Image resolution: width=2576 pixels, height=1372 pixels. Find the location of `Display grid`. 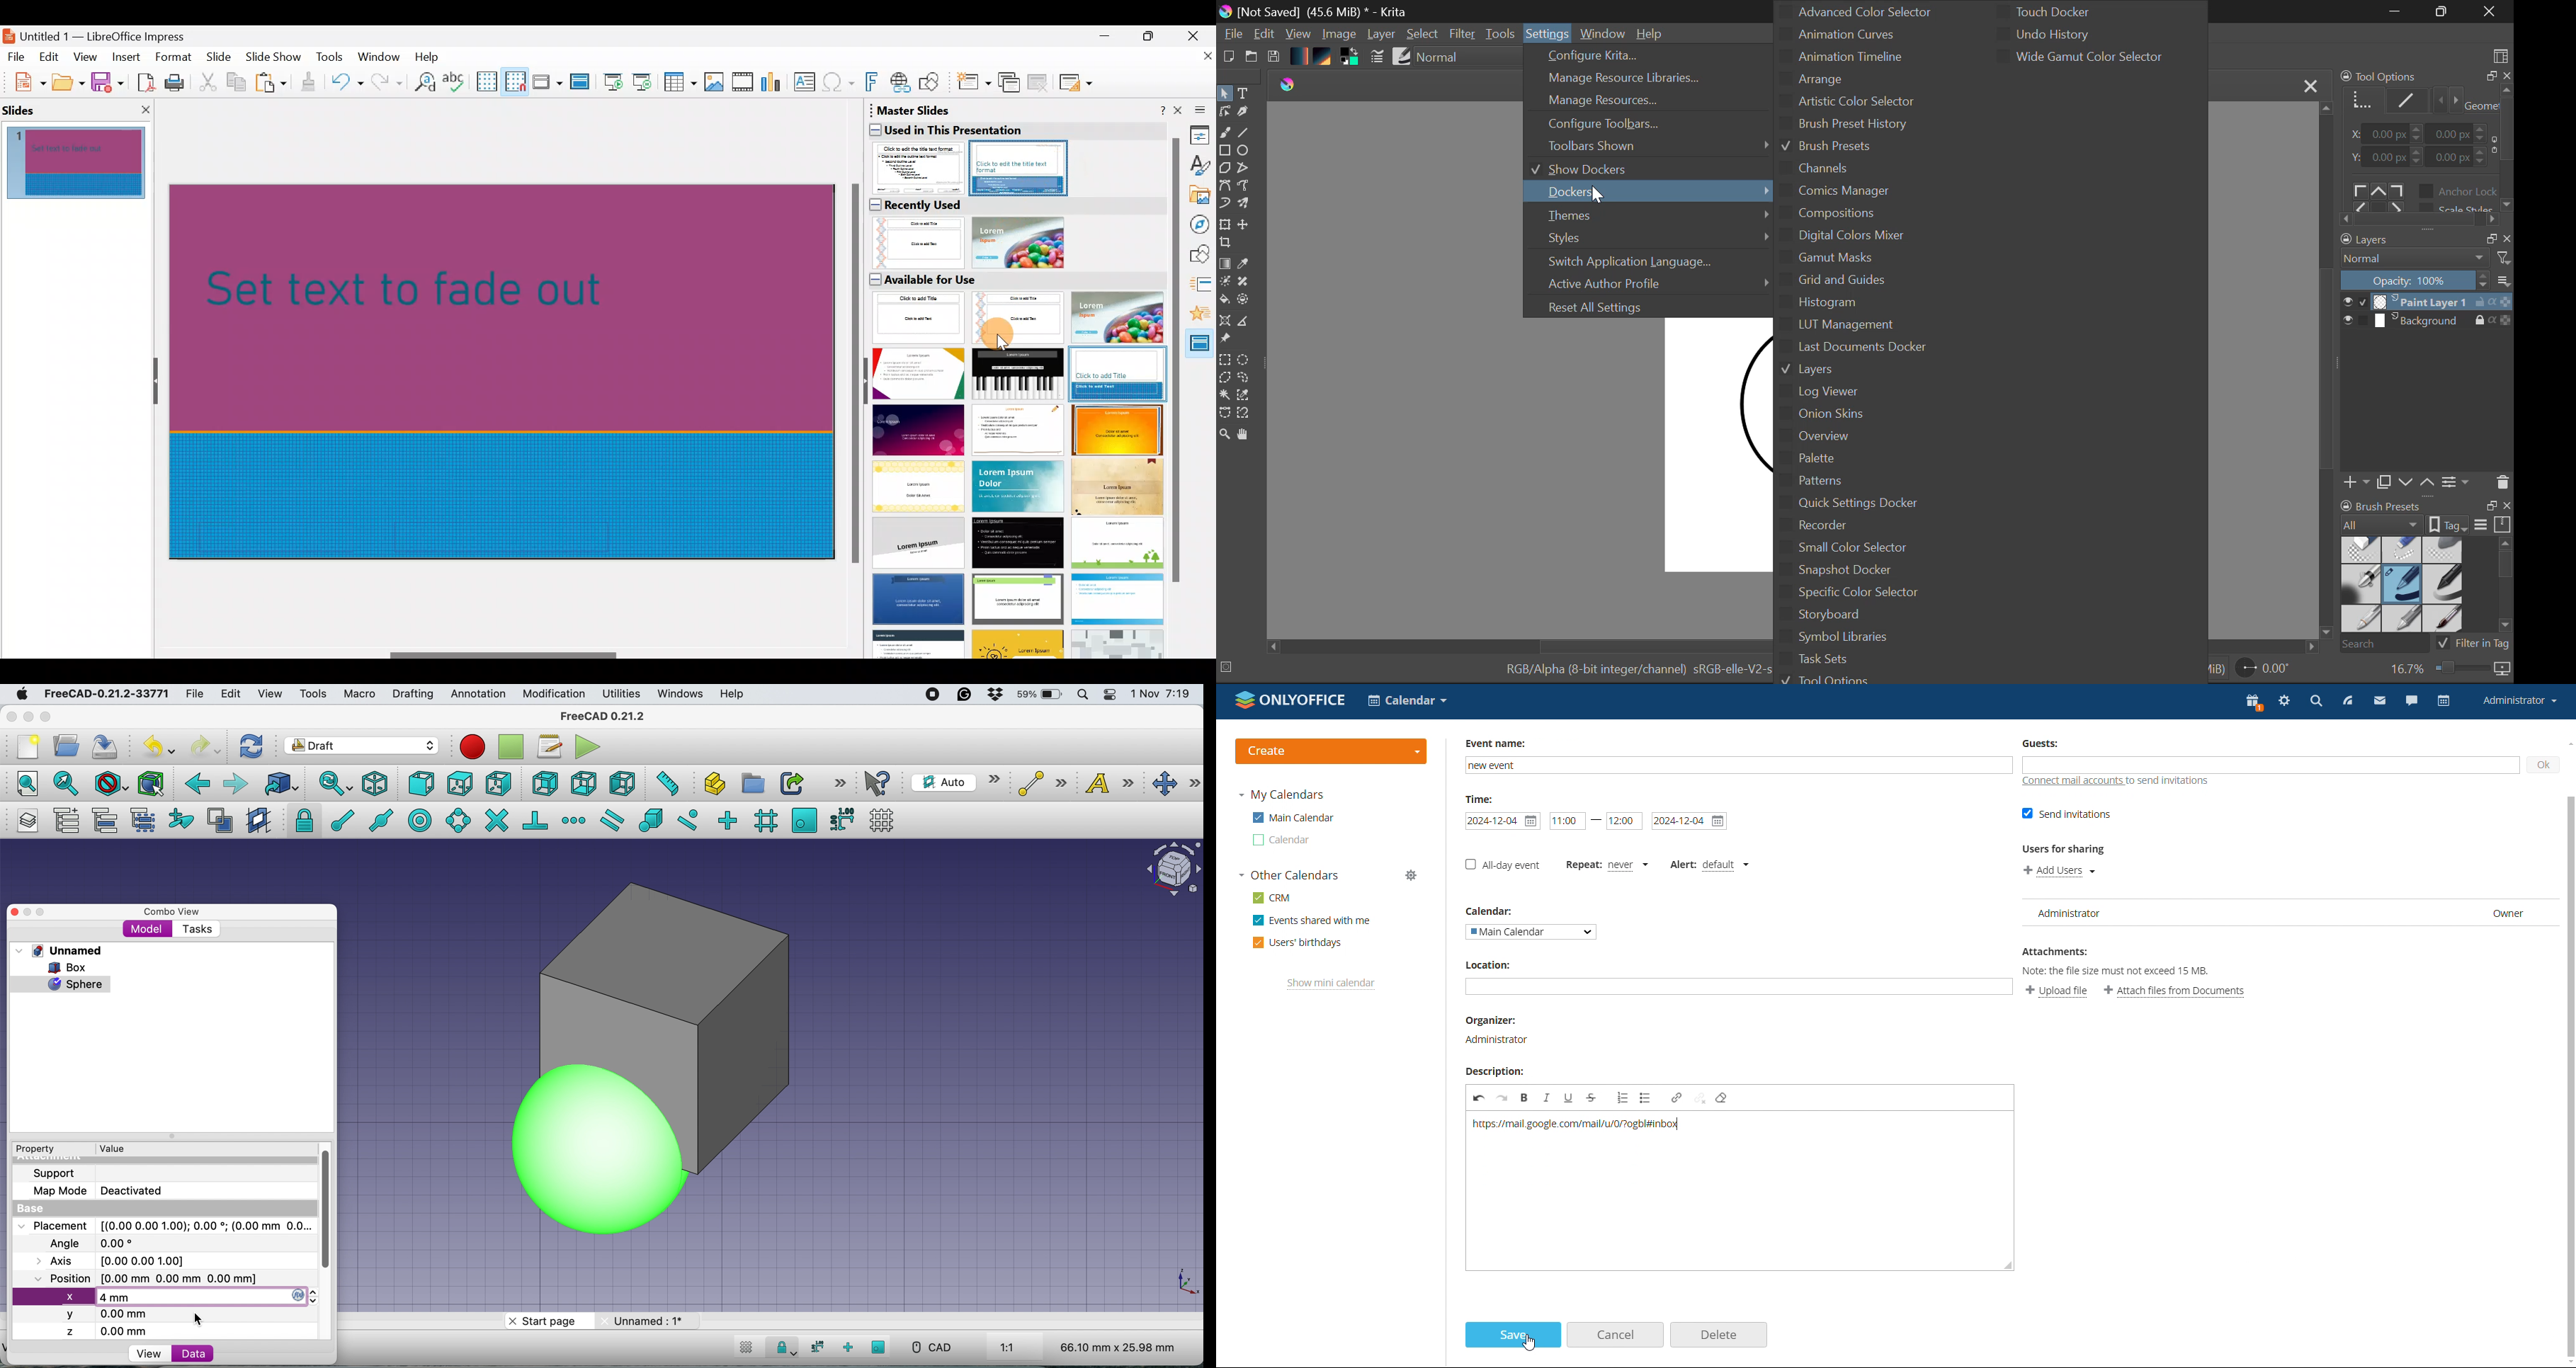

Display grid is located at coordinates (486, 80).